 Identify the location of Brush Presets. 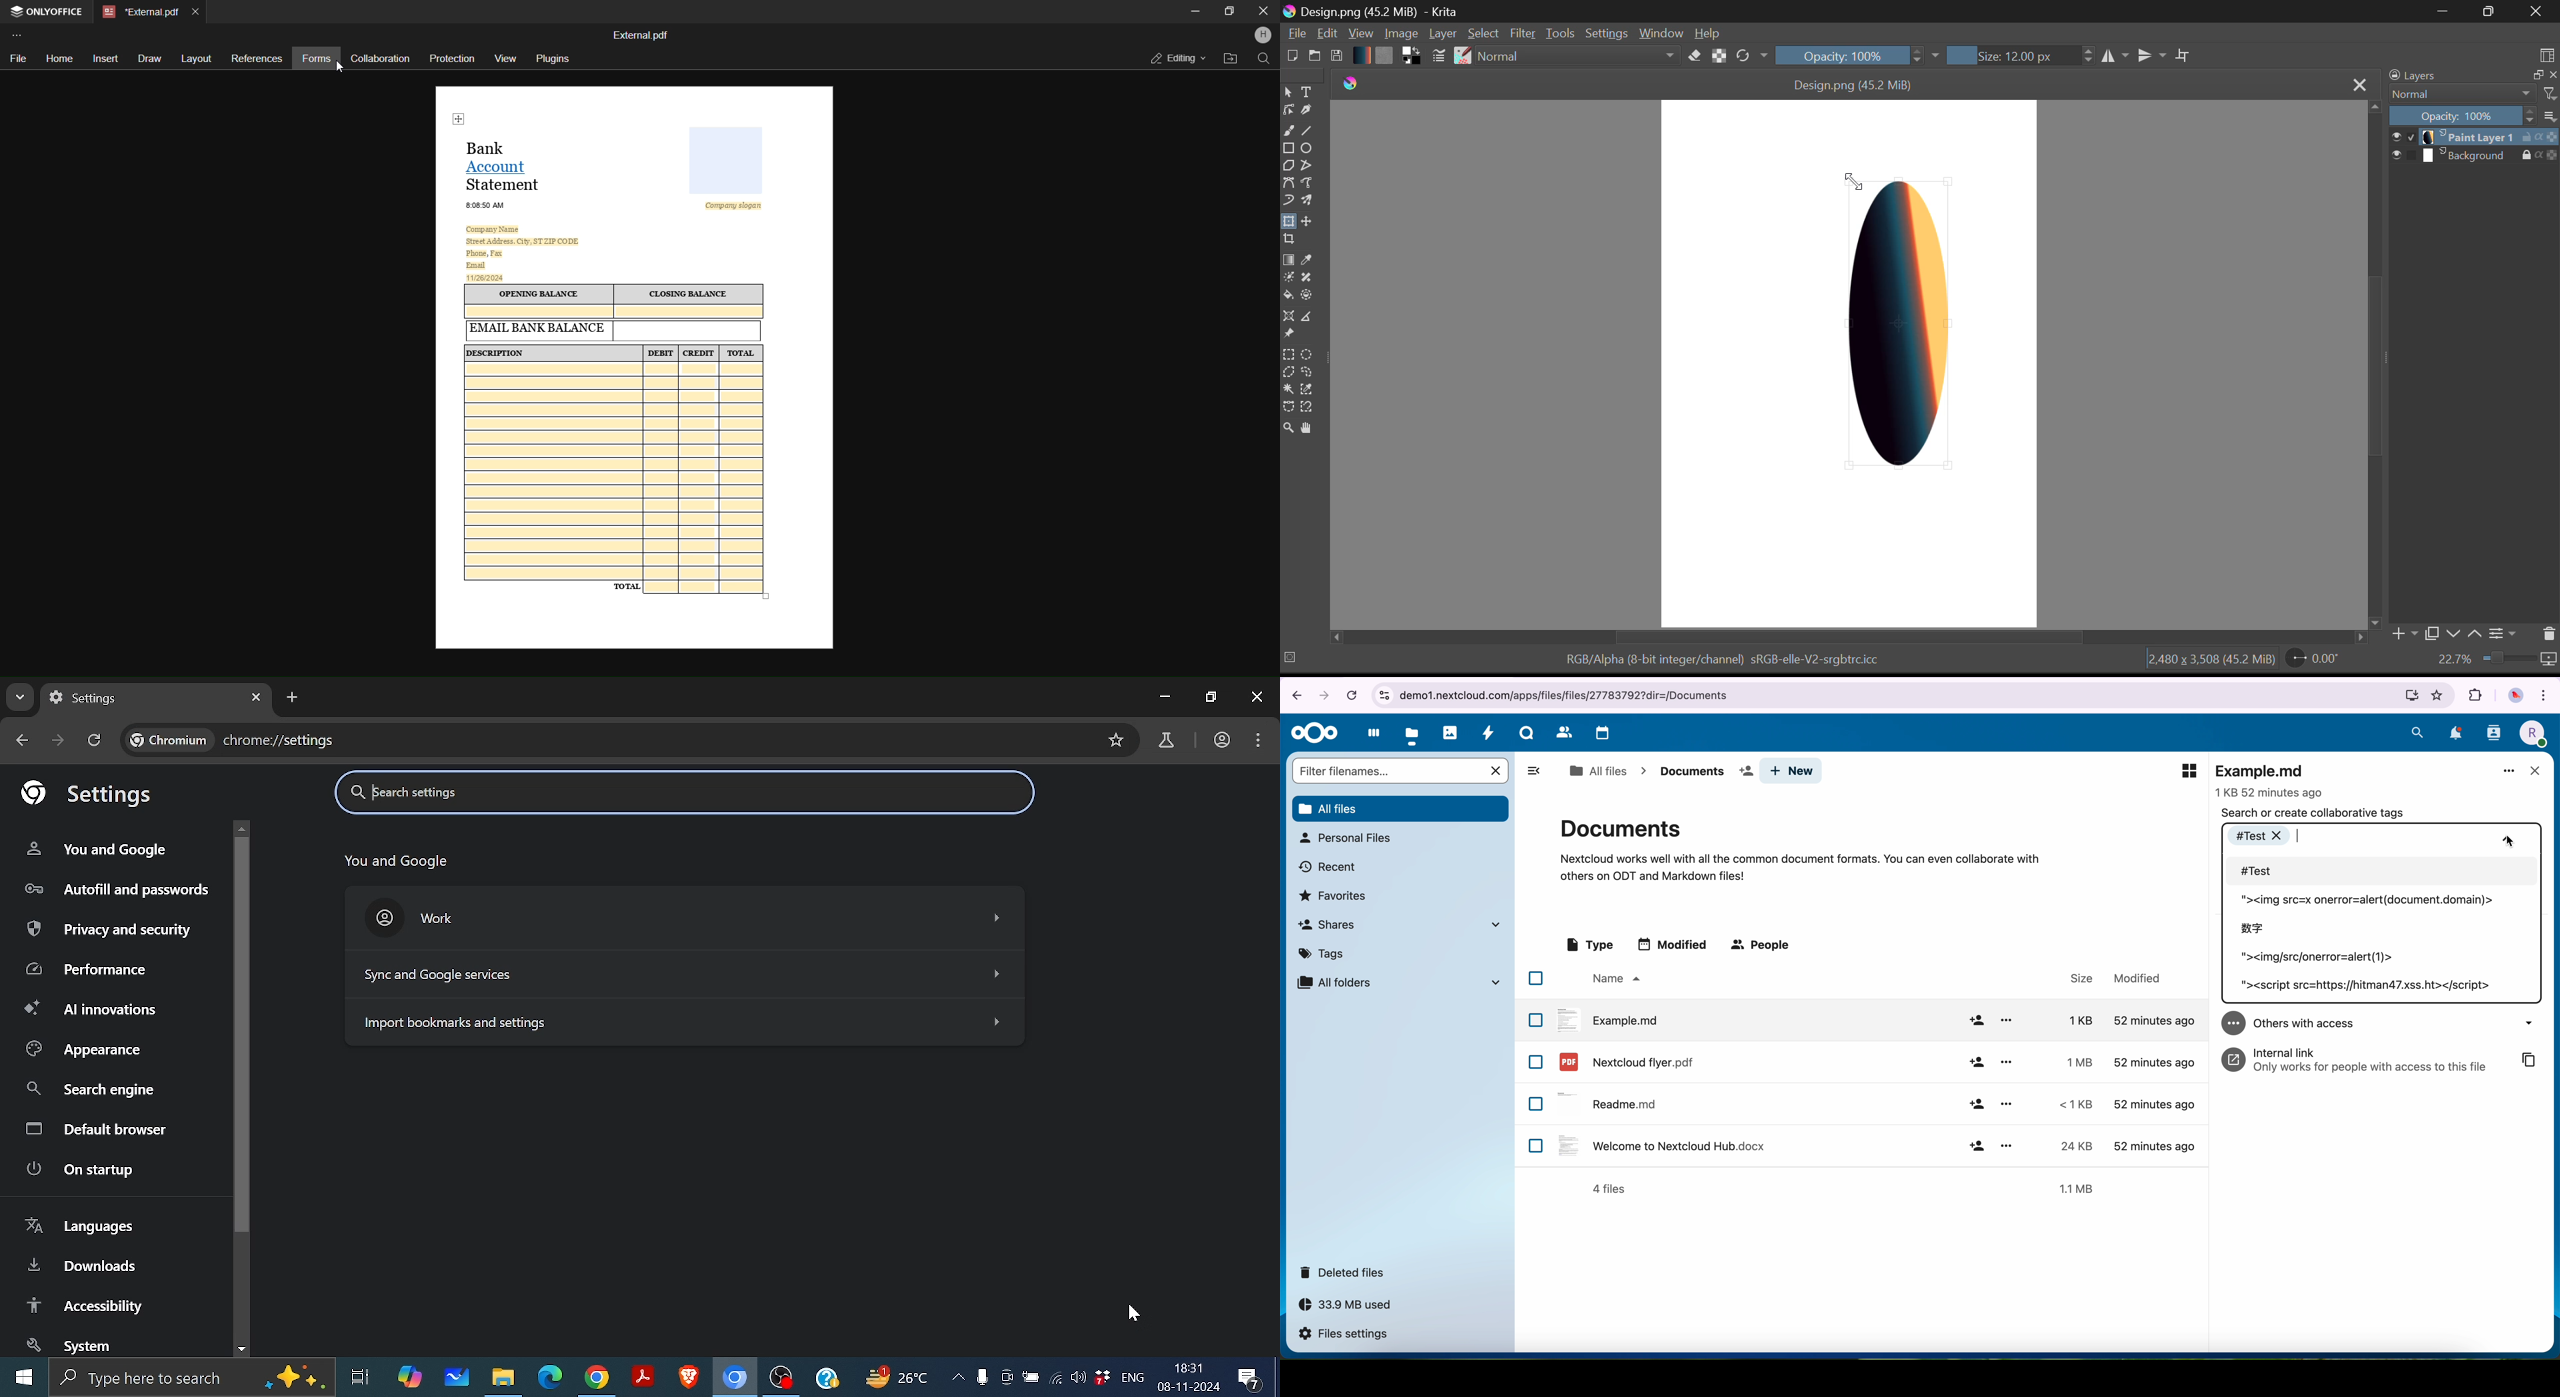
(1461, 56).